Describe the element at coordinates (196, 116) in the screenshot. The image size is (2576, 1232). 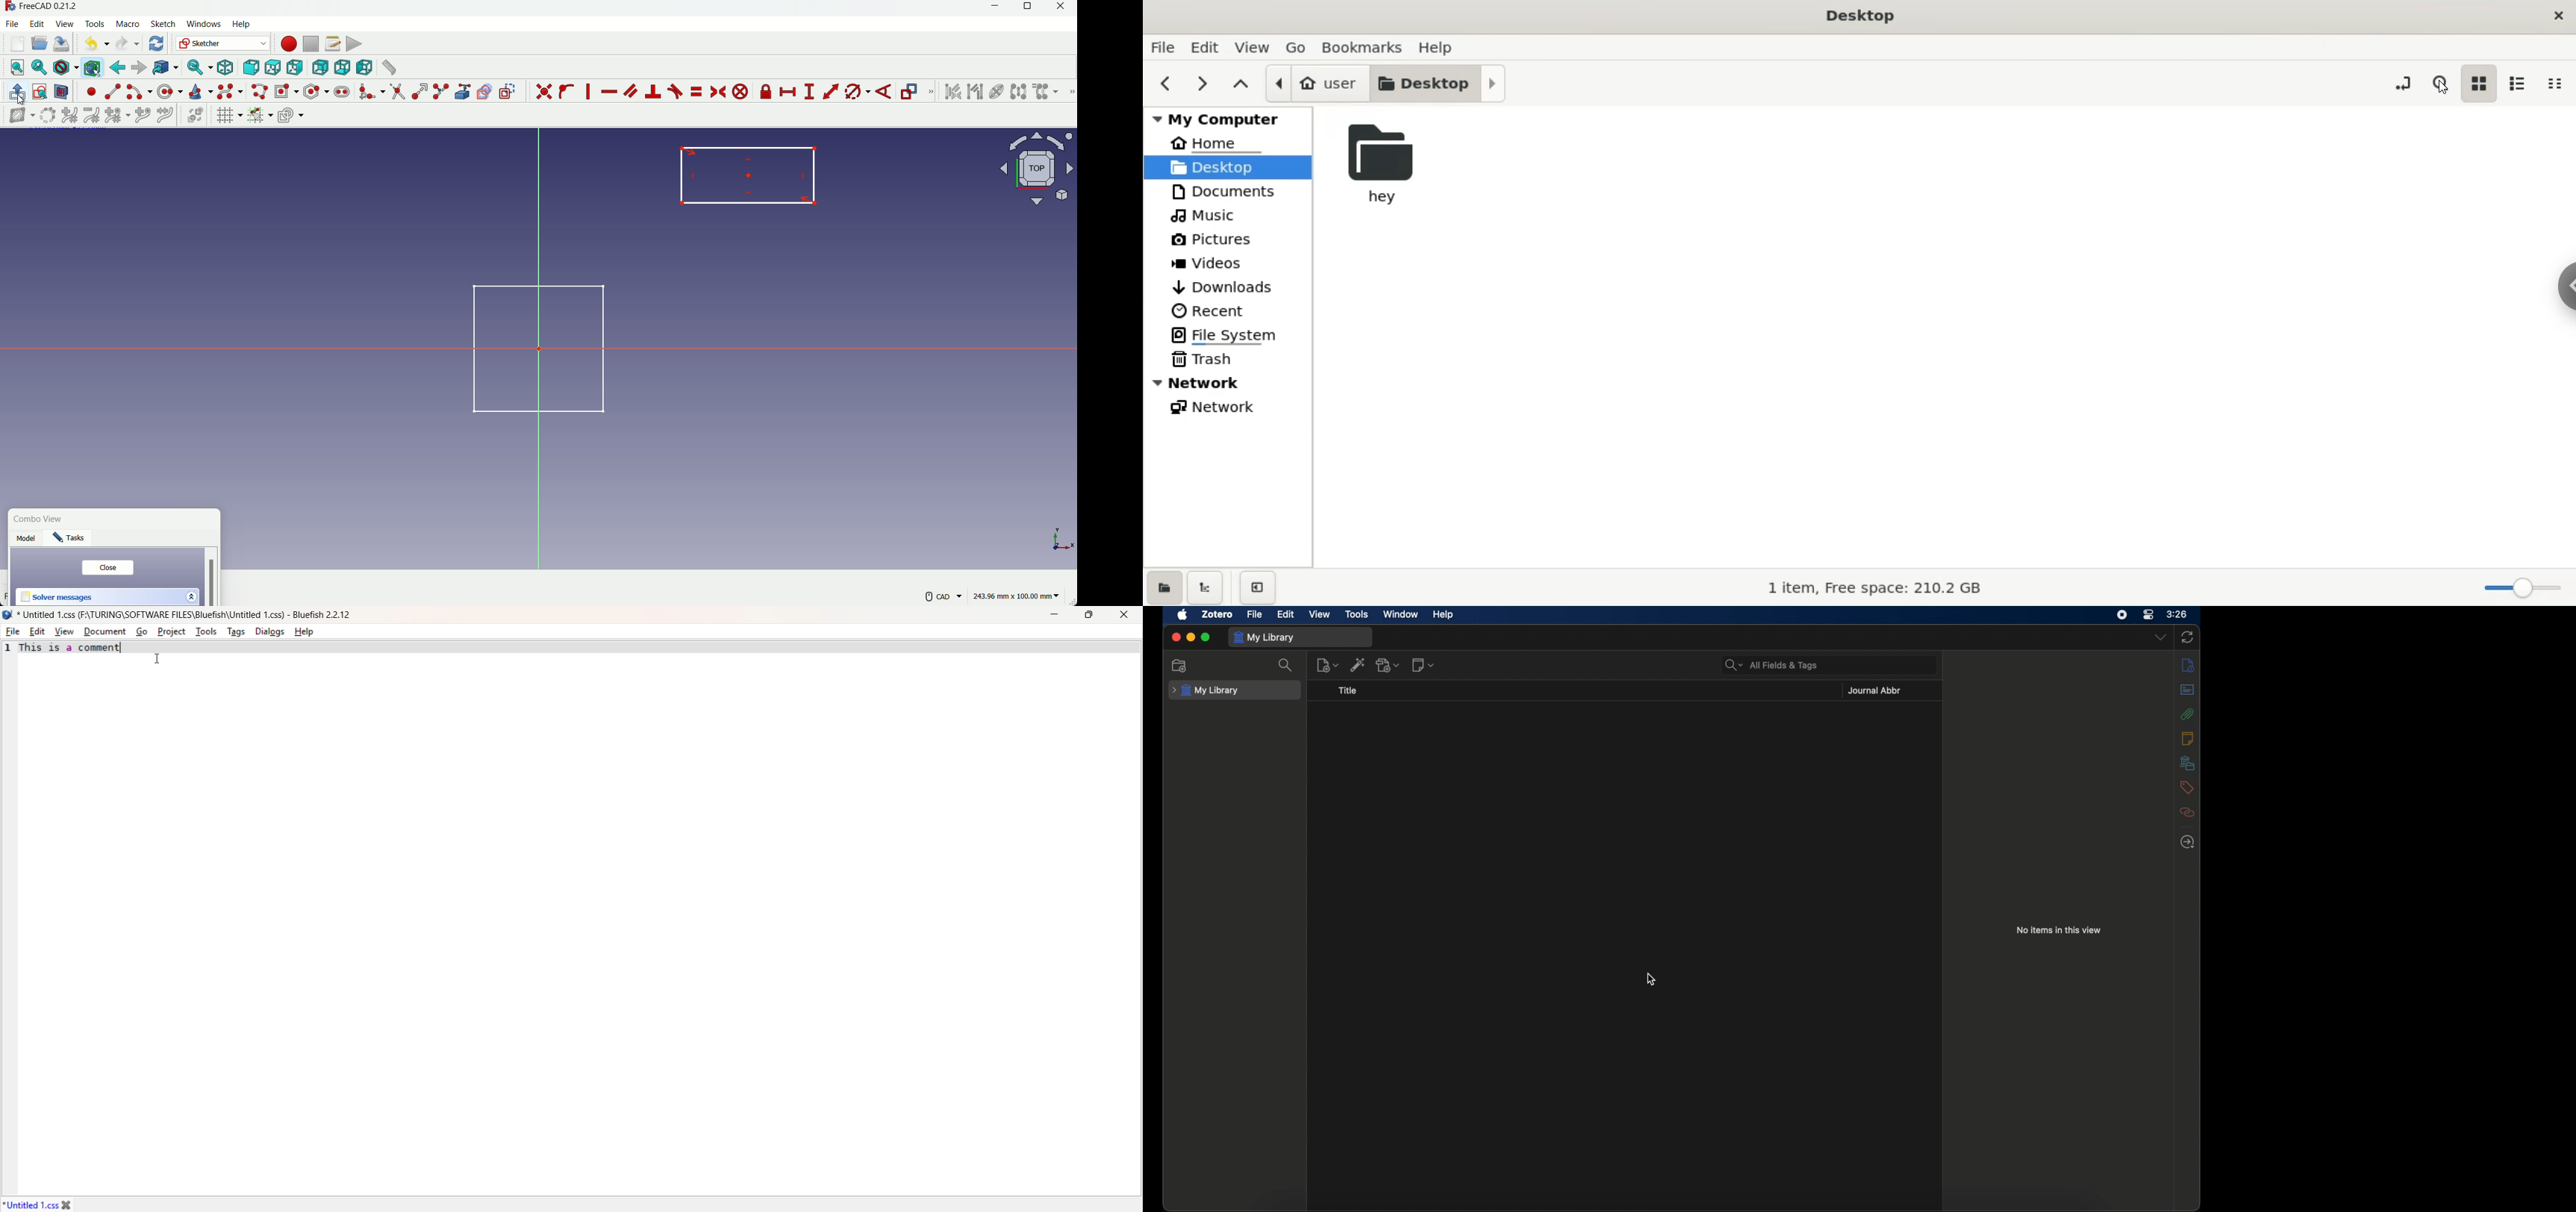
I see `switch virtual space` at that location.